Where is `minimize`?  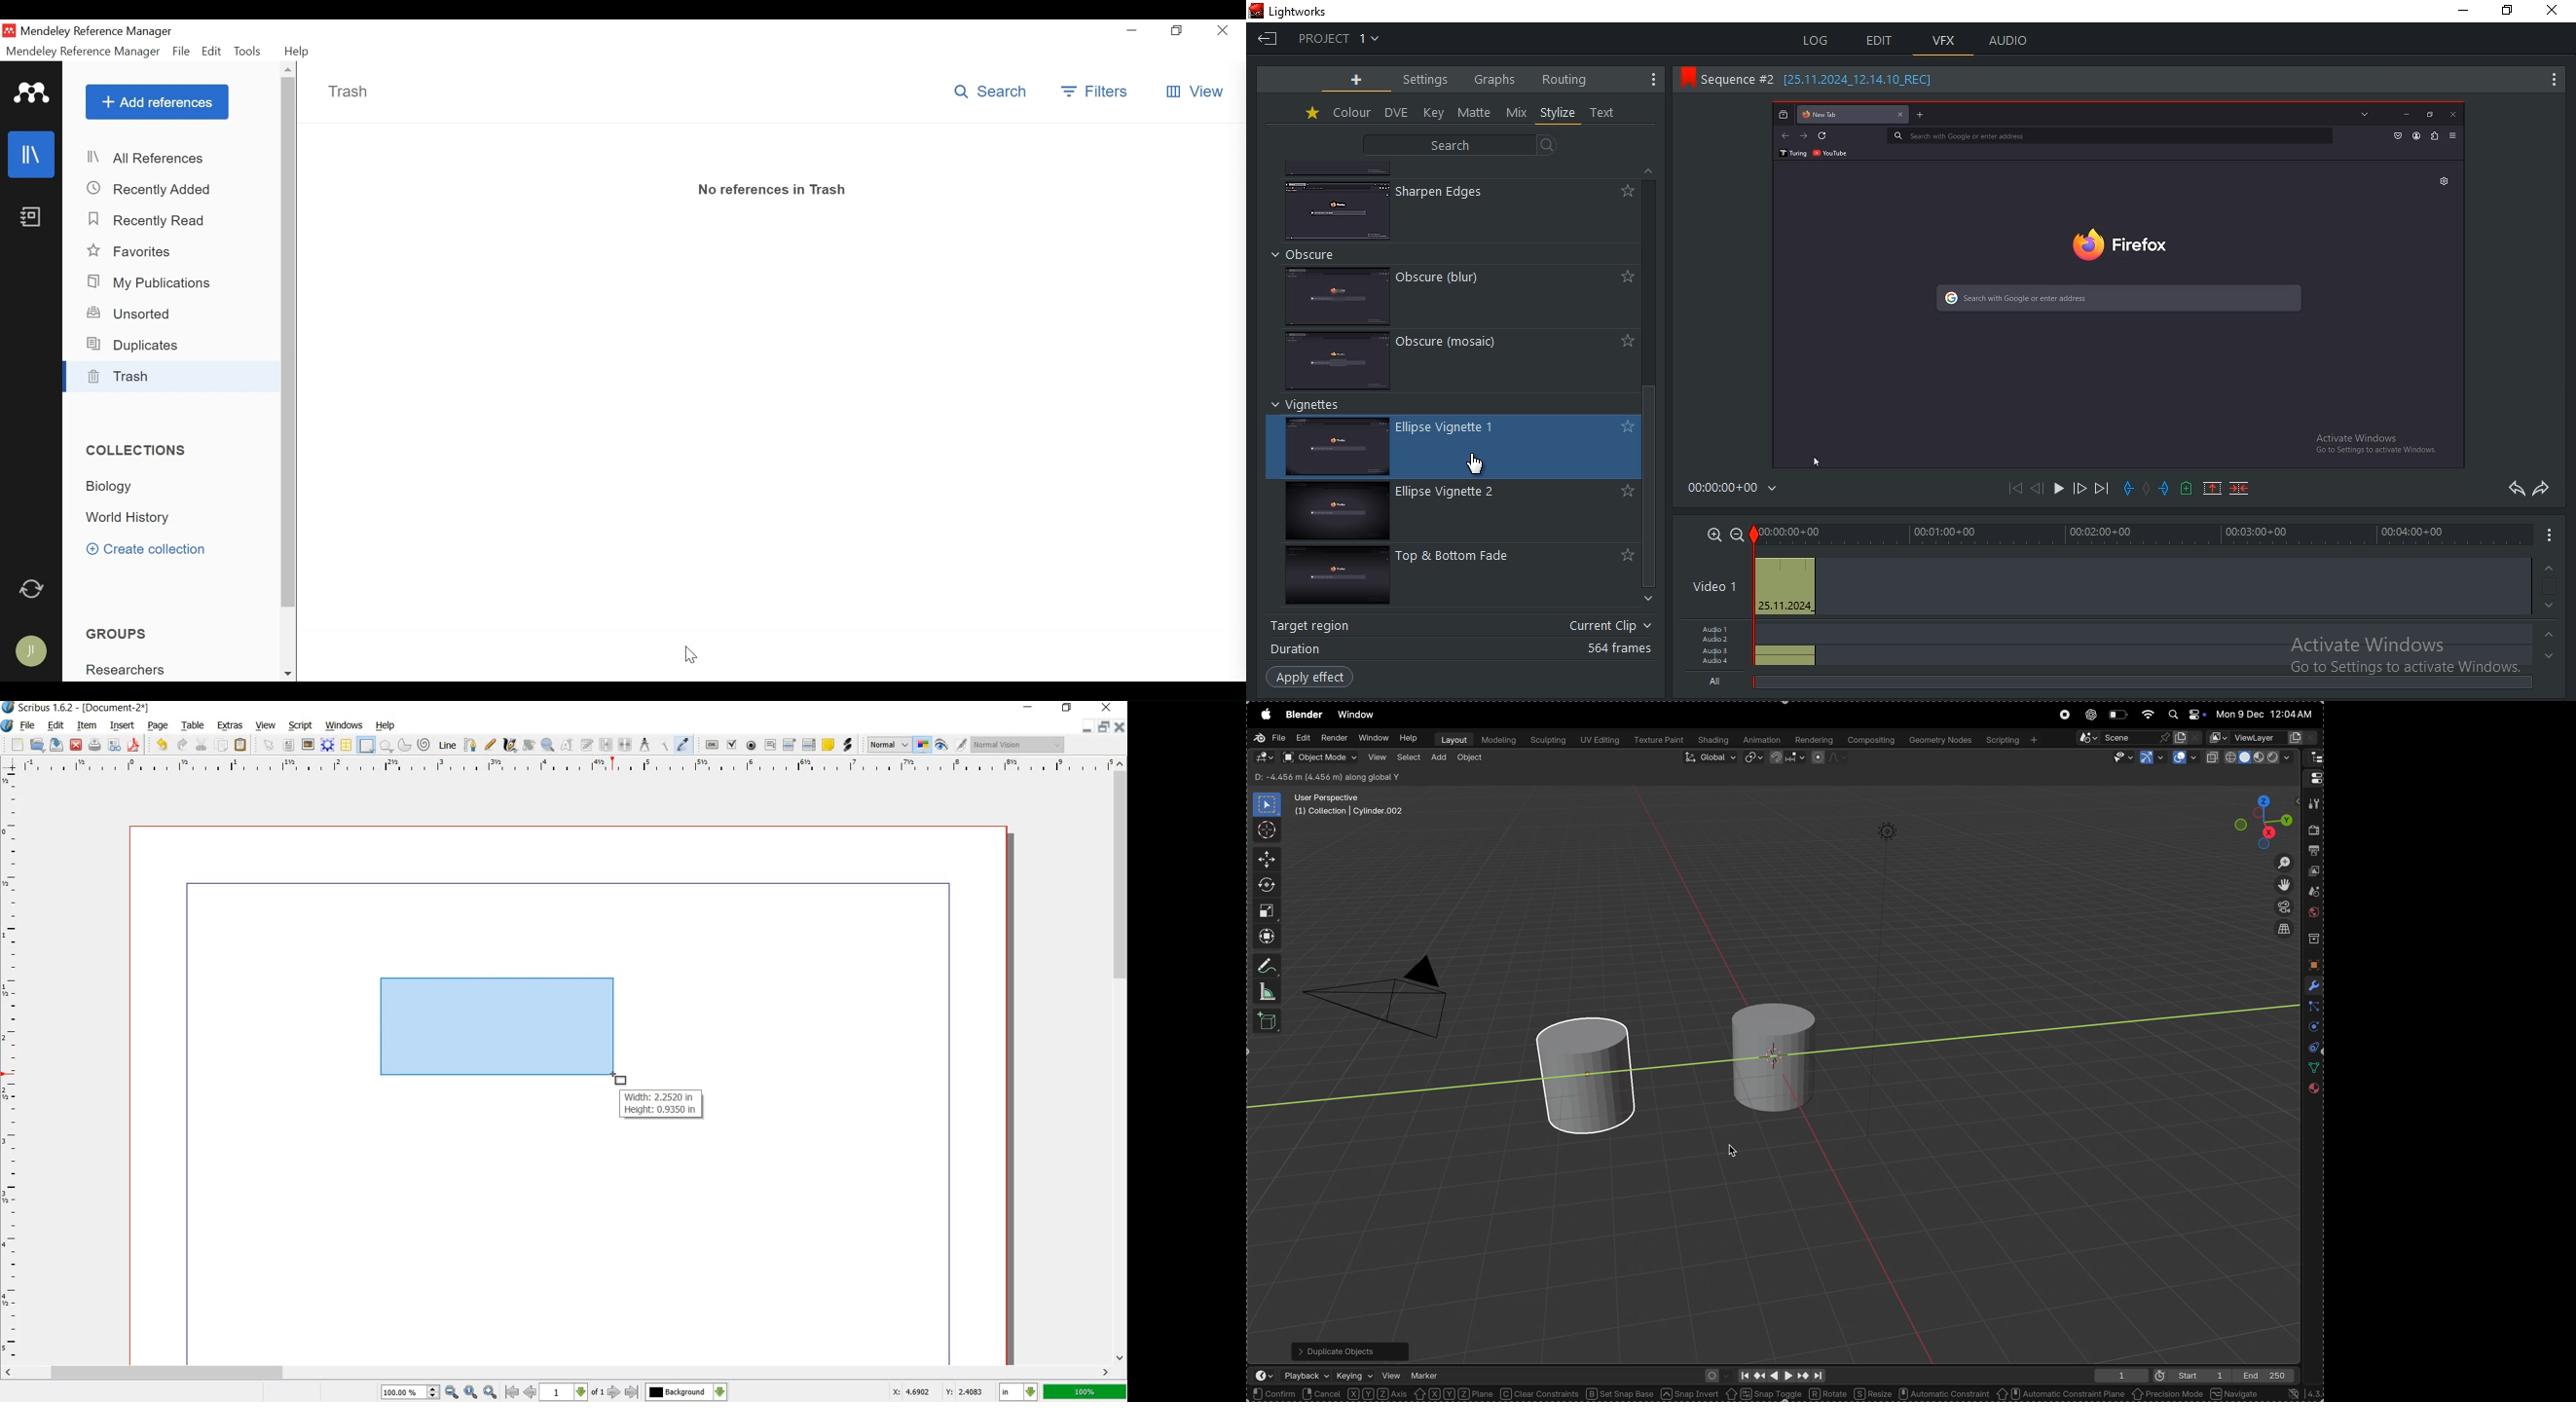 minimize is located at coordinates (2467, 12).